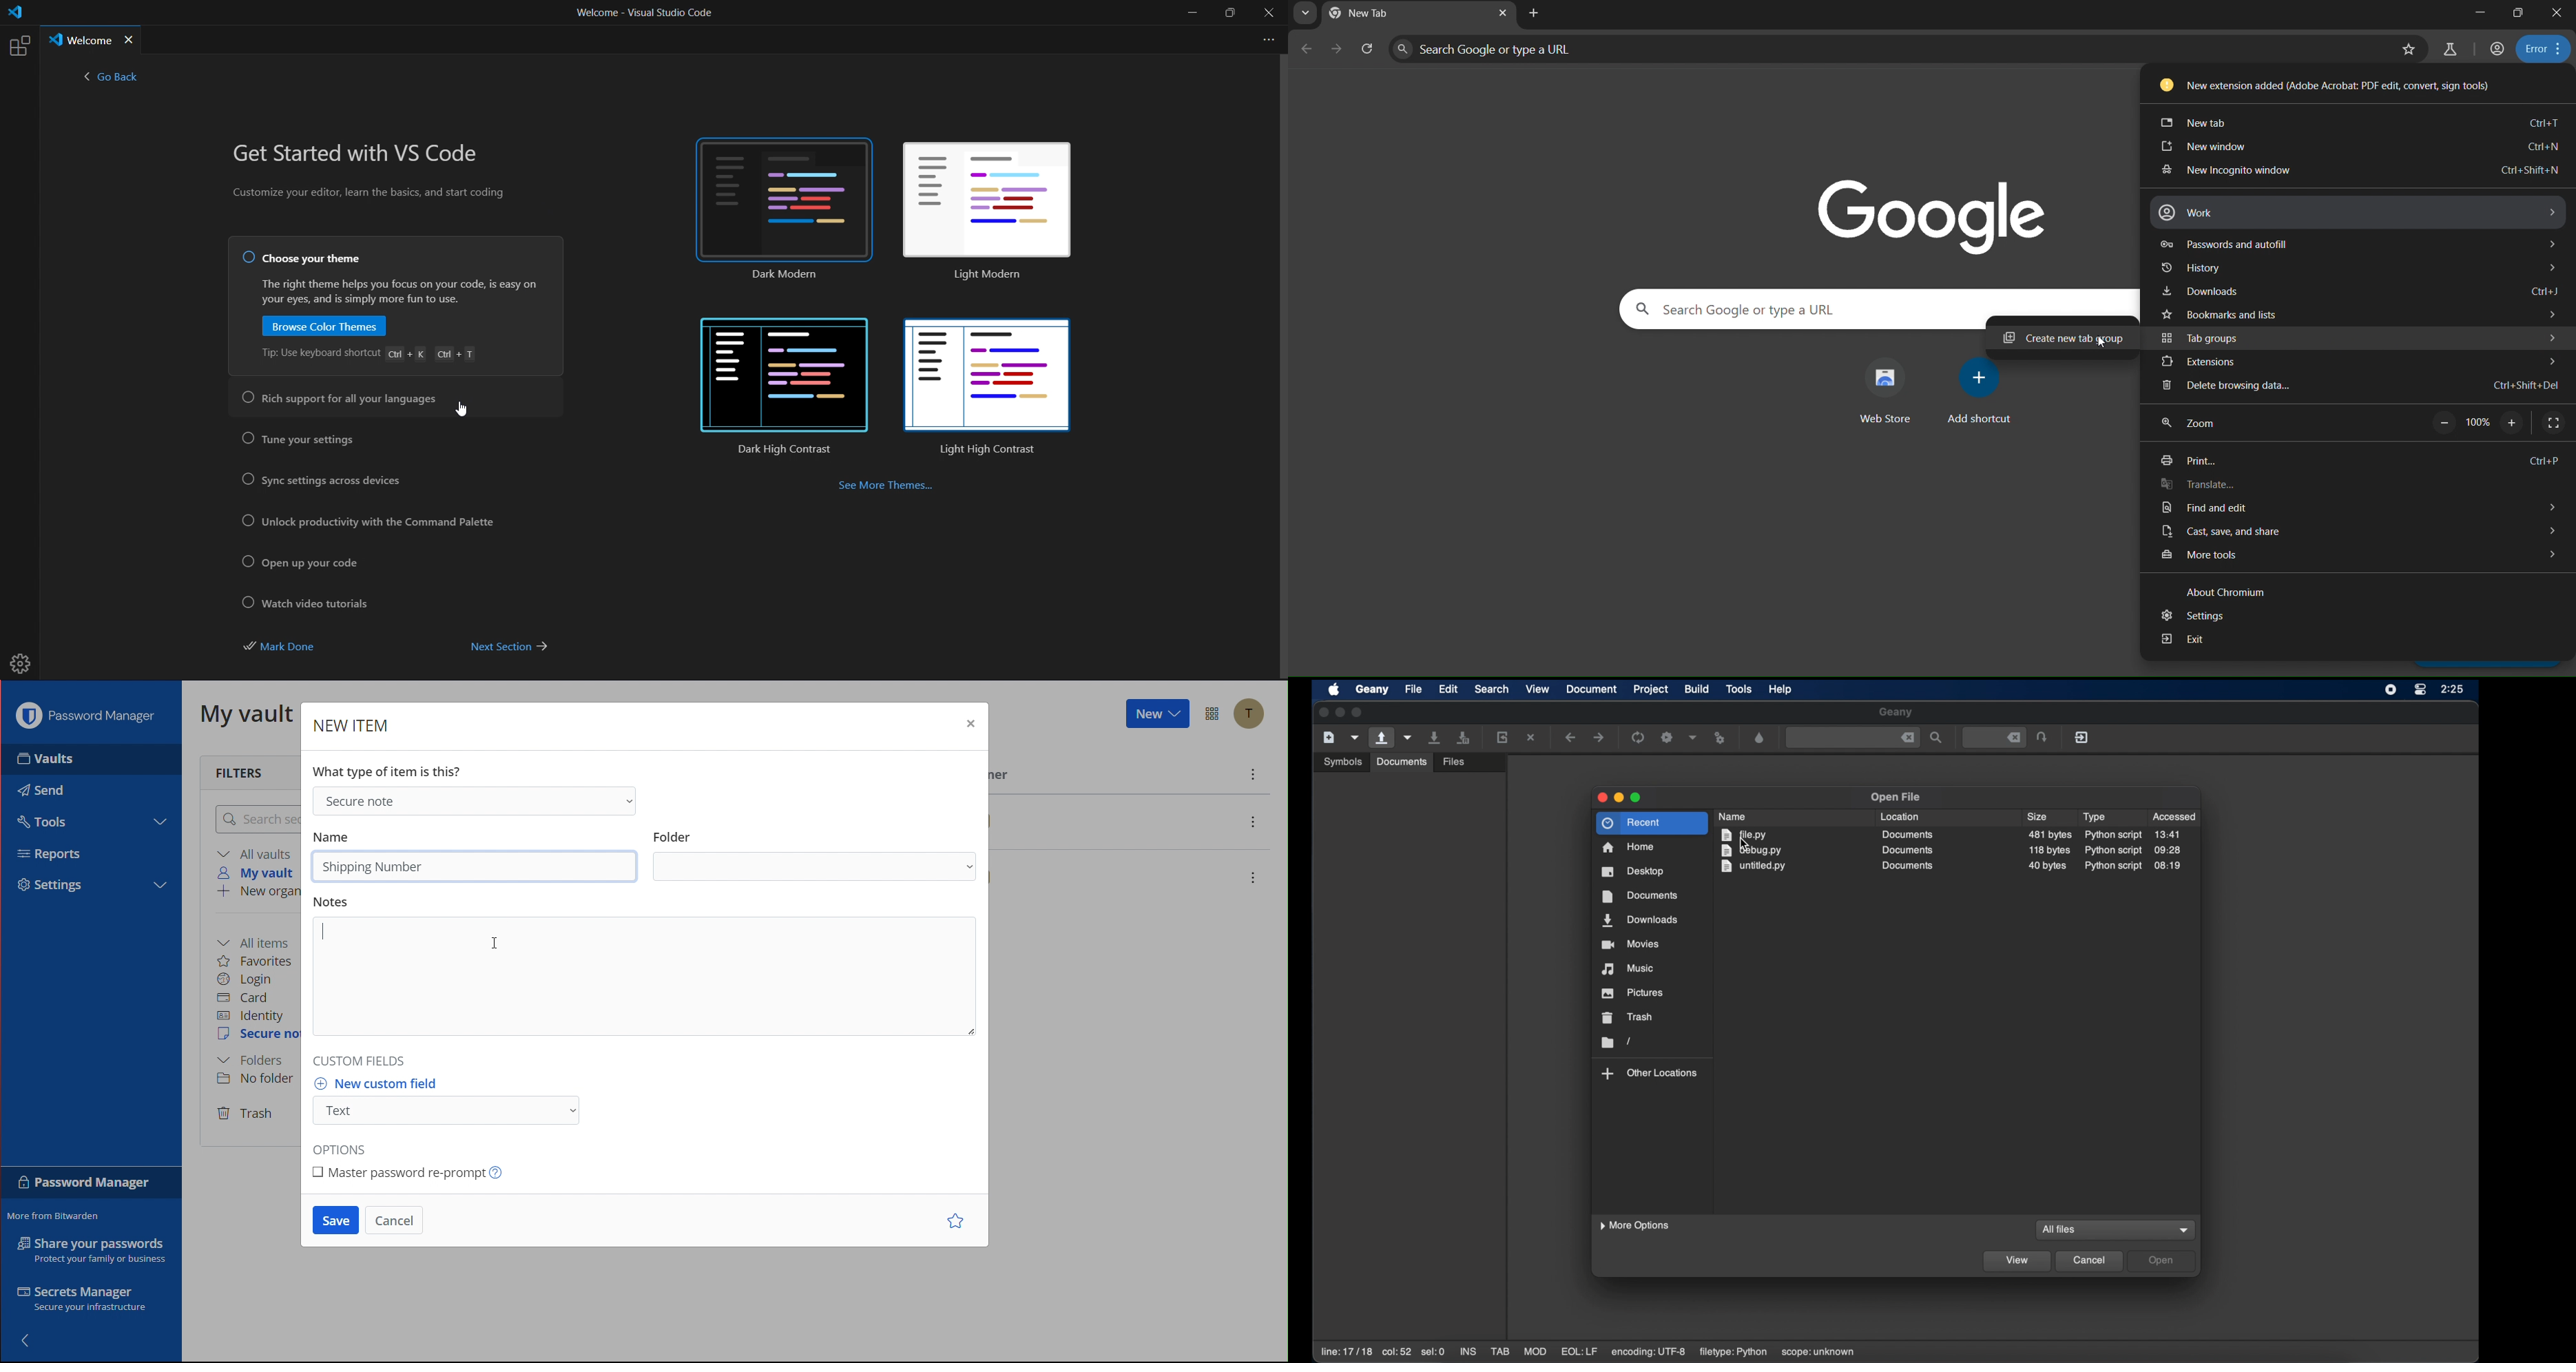  Describe the element at coordinates (1694, 737) in the screenshot. I see `choose more build actions` at that location.